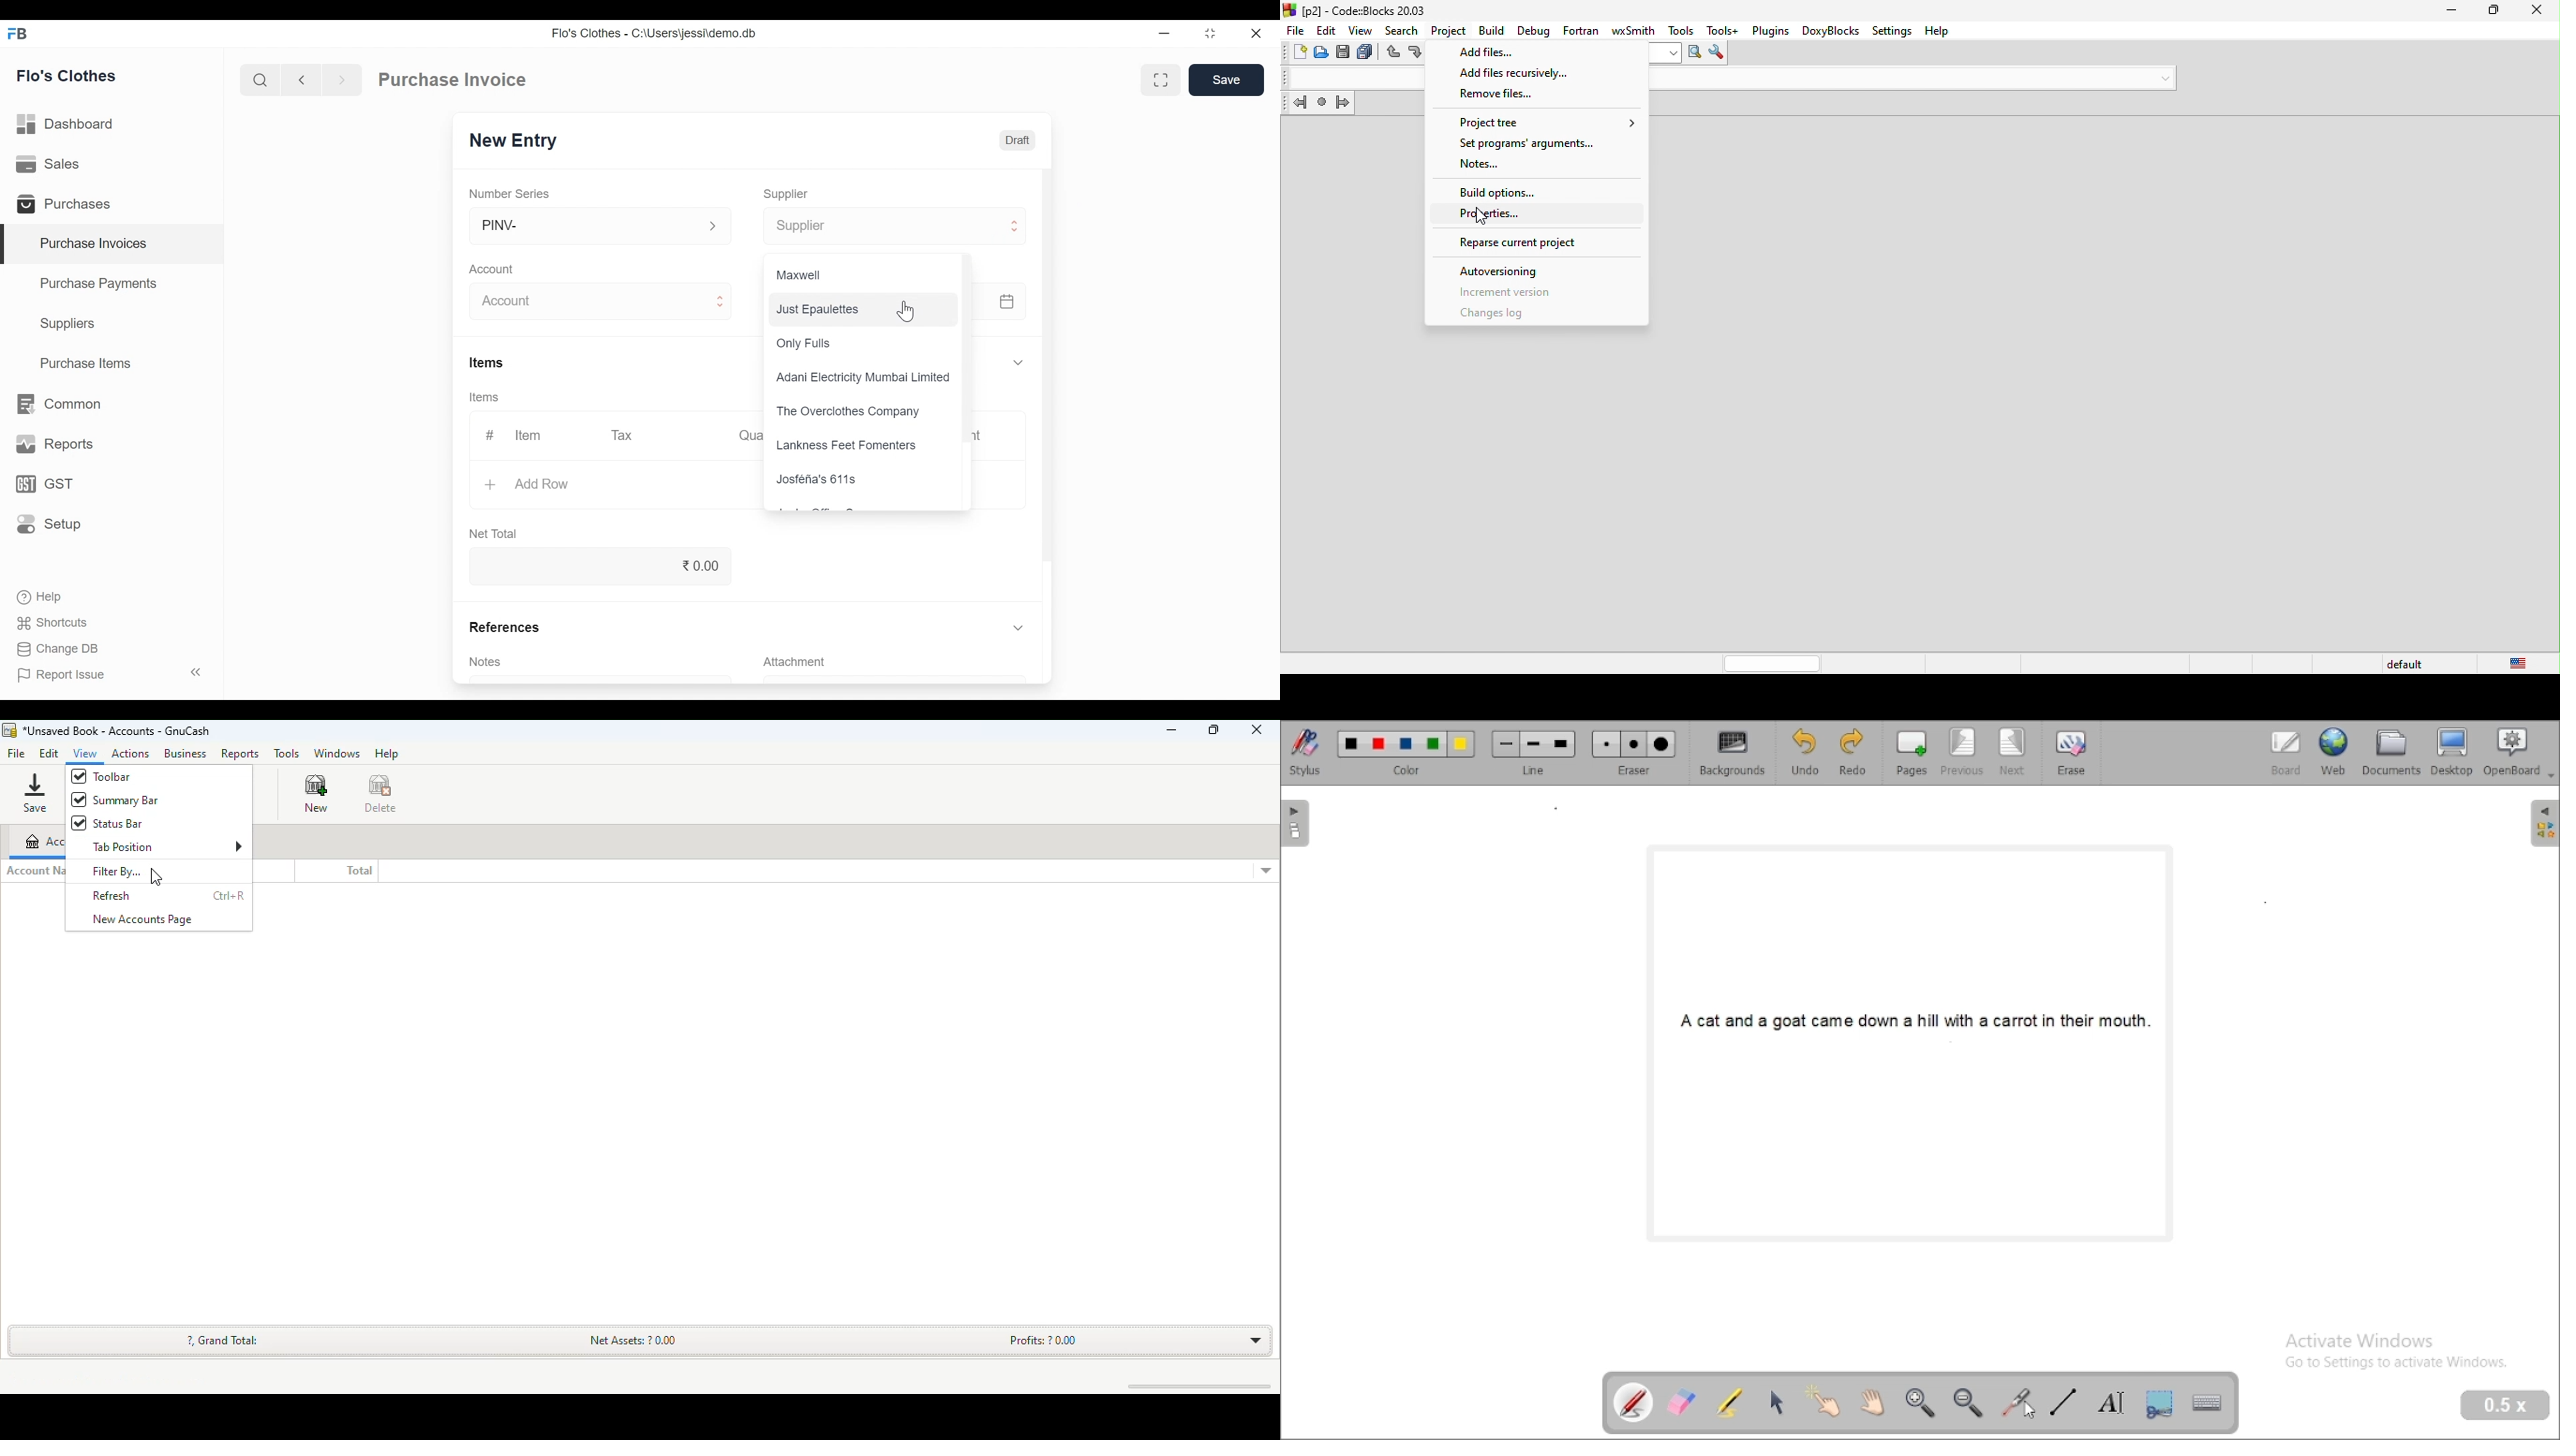  What do you see at coordinates (44, 484) in the screenshot?
I see `GST` at bounding box center [44, 484].